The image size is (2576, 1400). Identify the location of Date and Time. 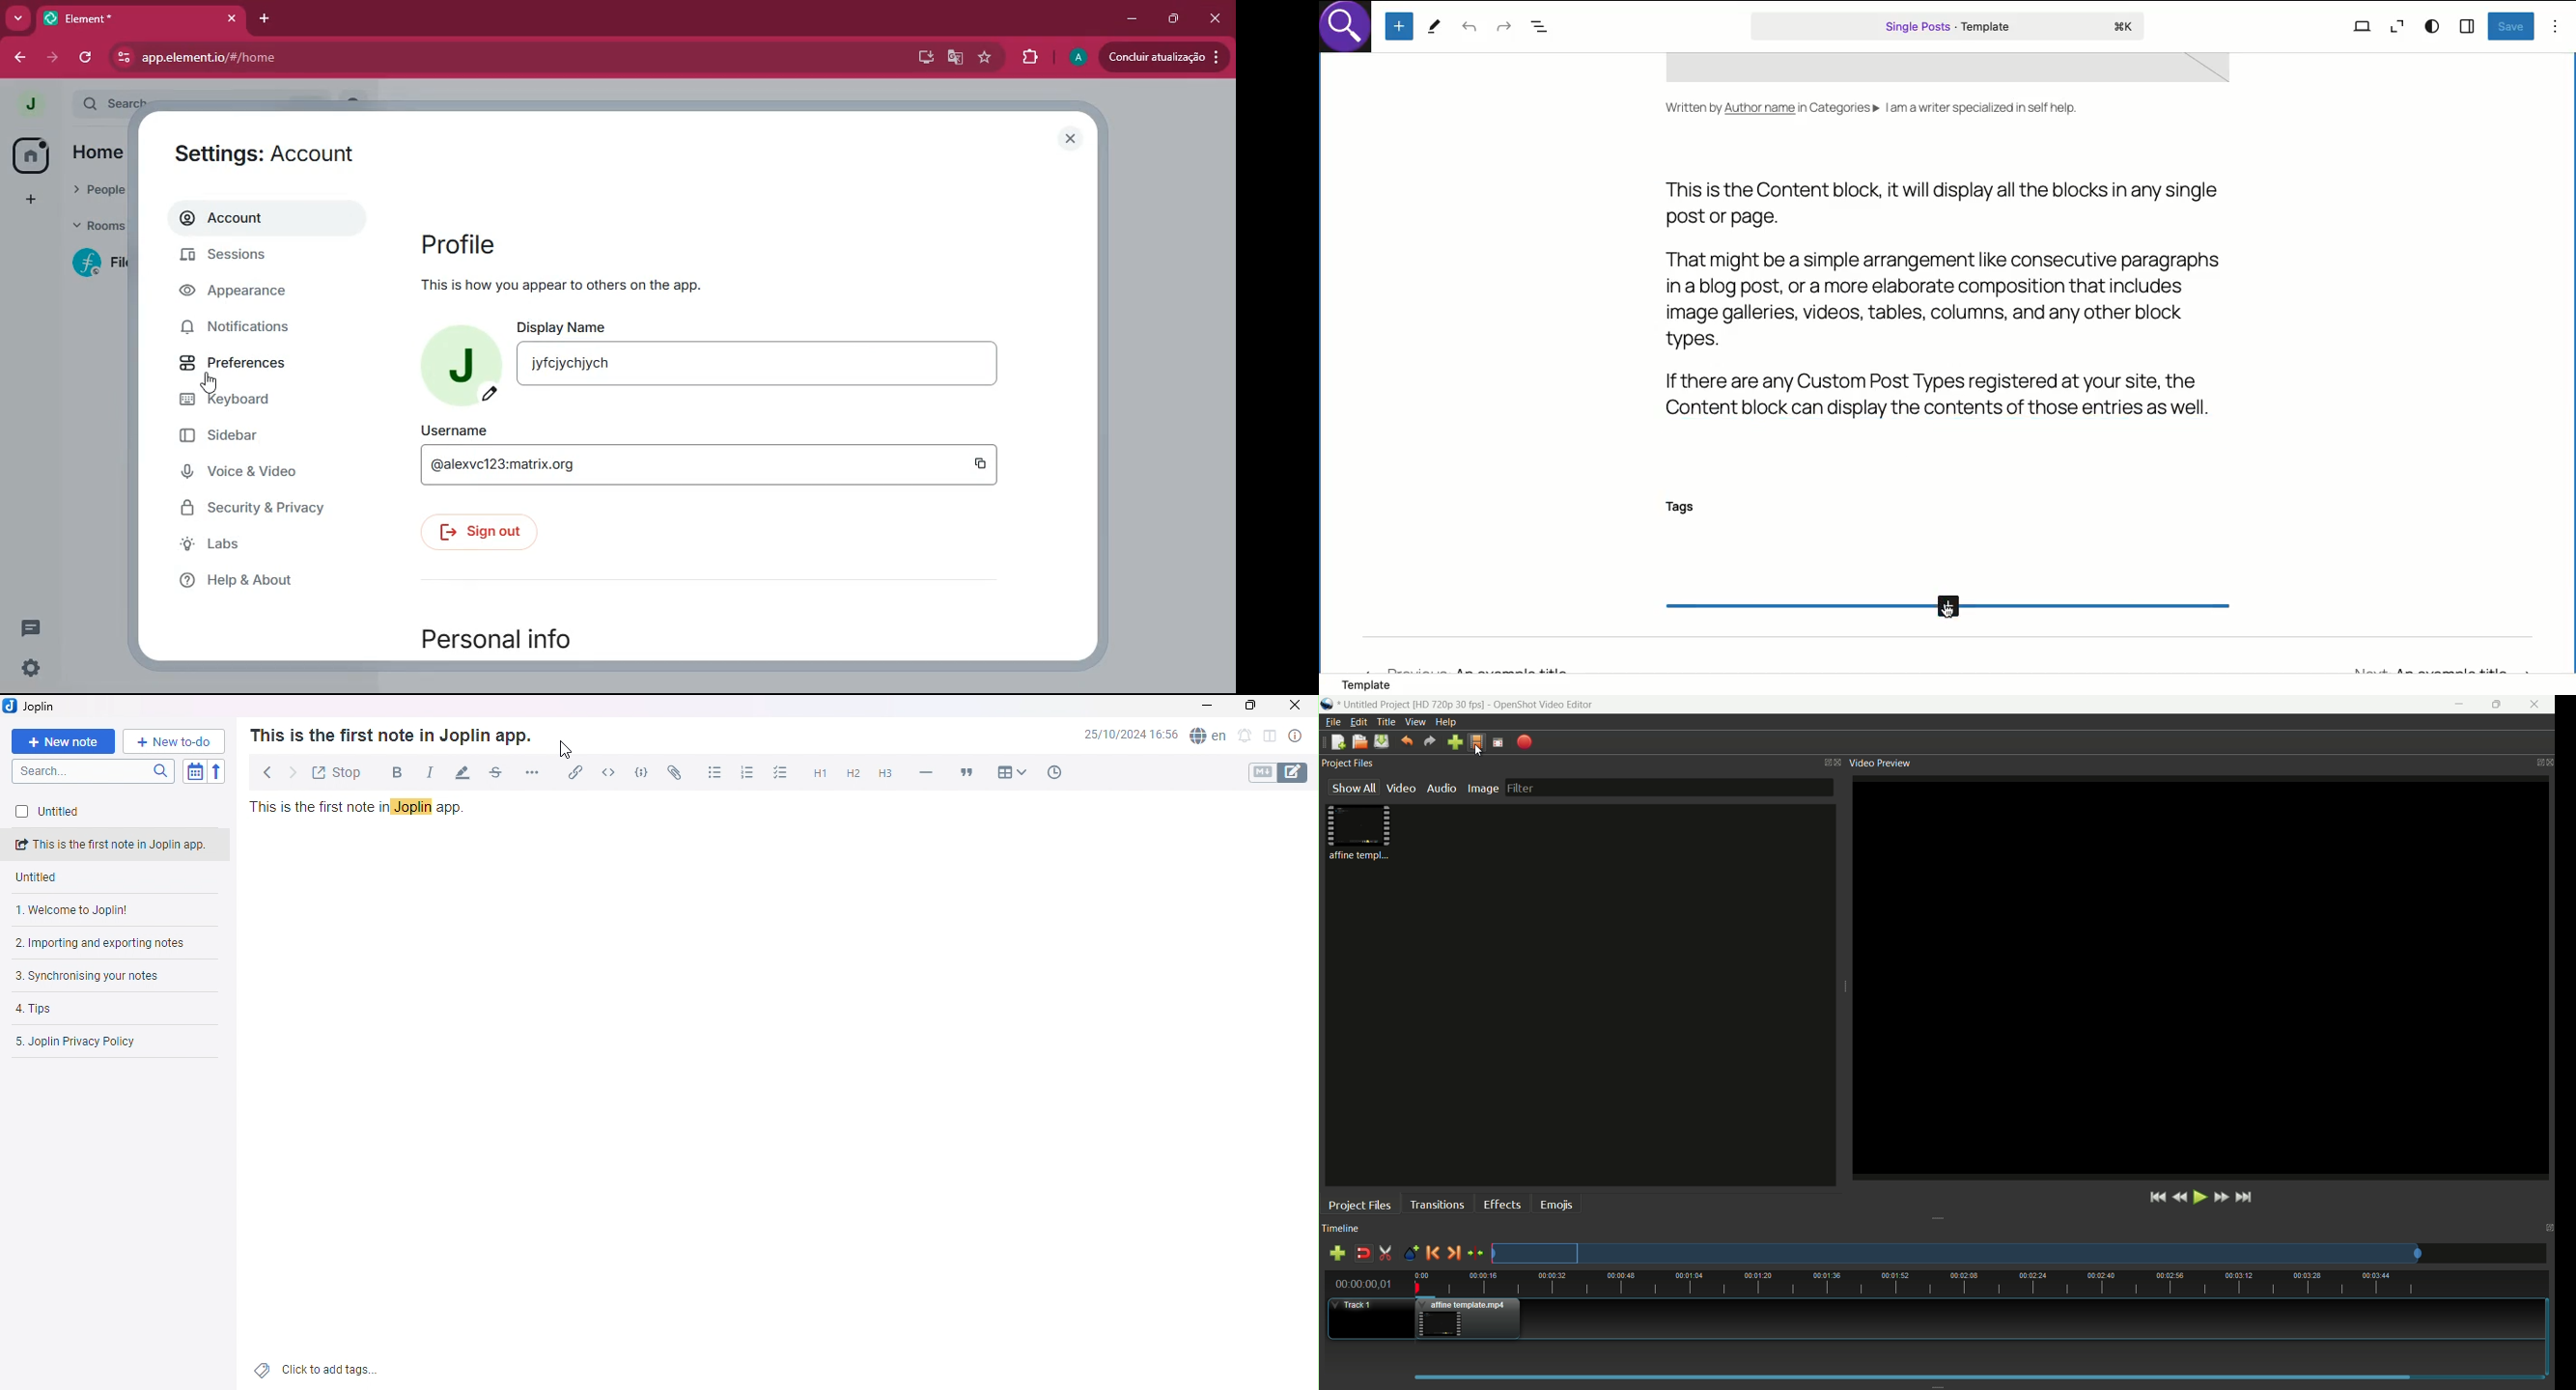
(1130, 737).